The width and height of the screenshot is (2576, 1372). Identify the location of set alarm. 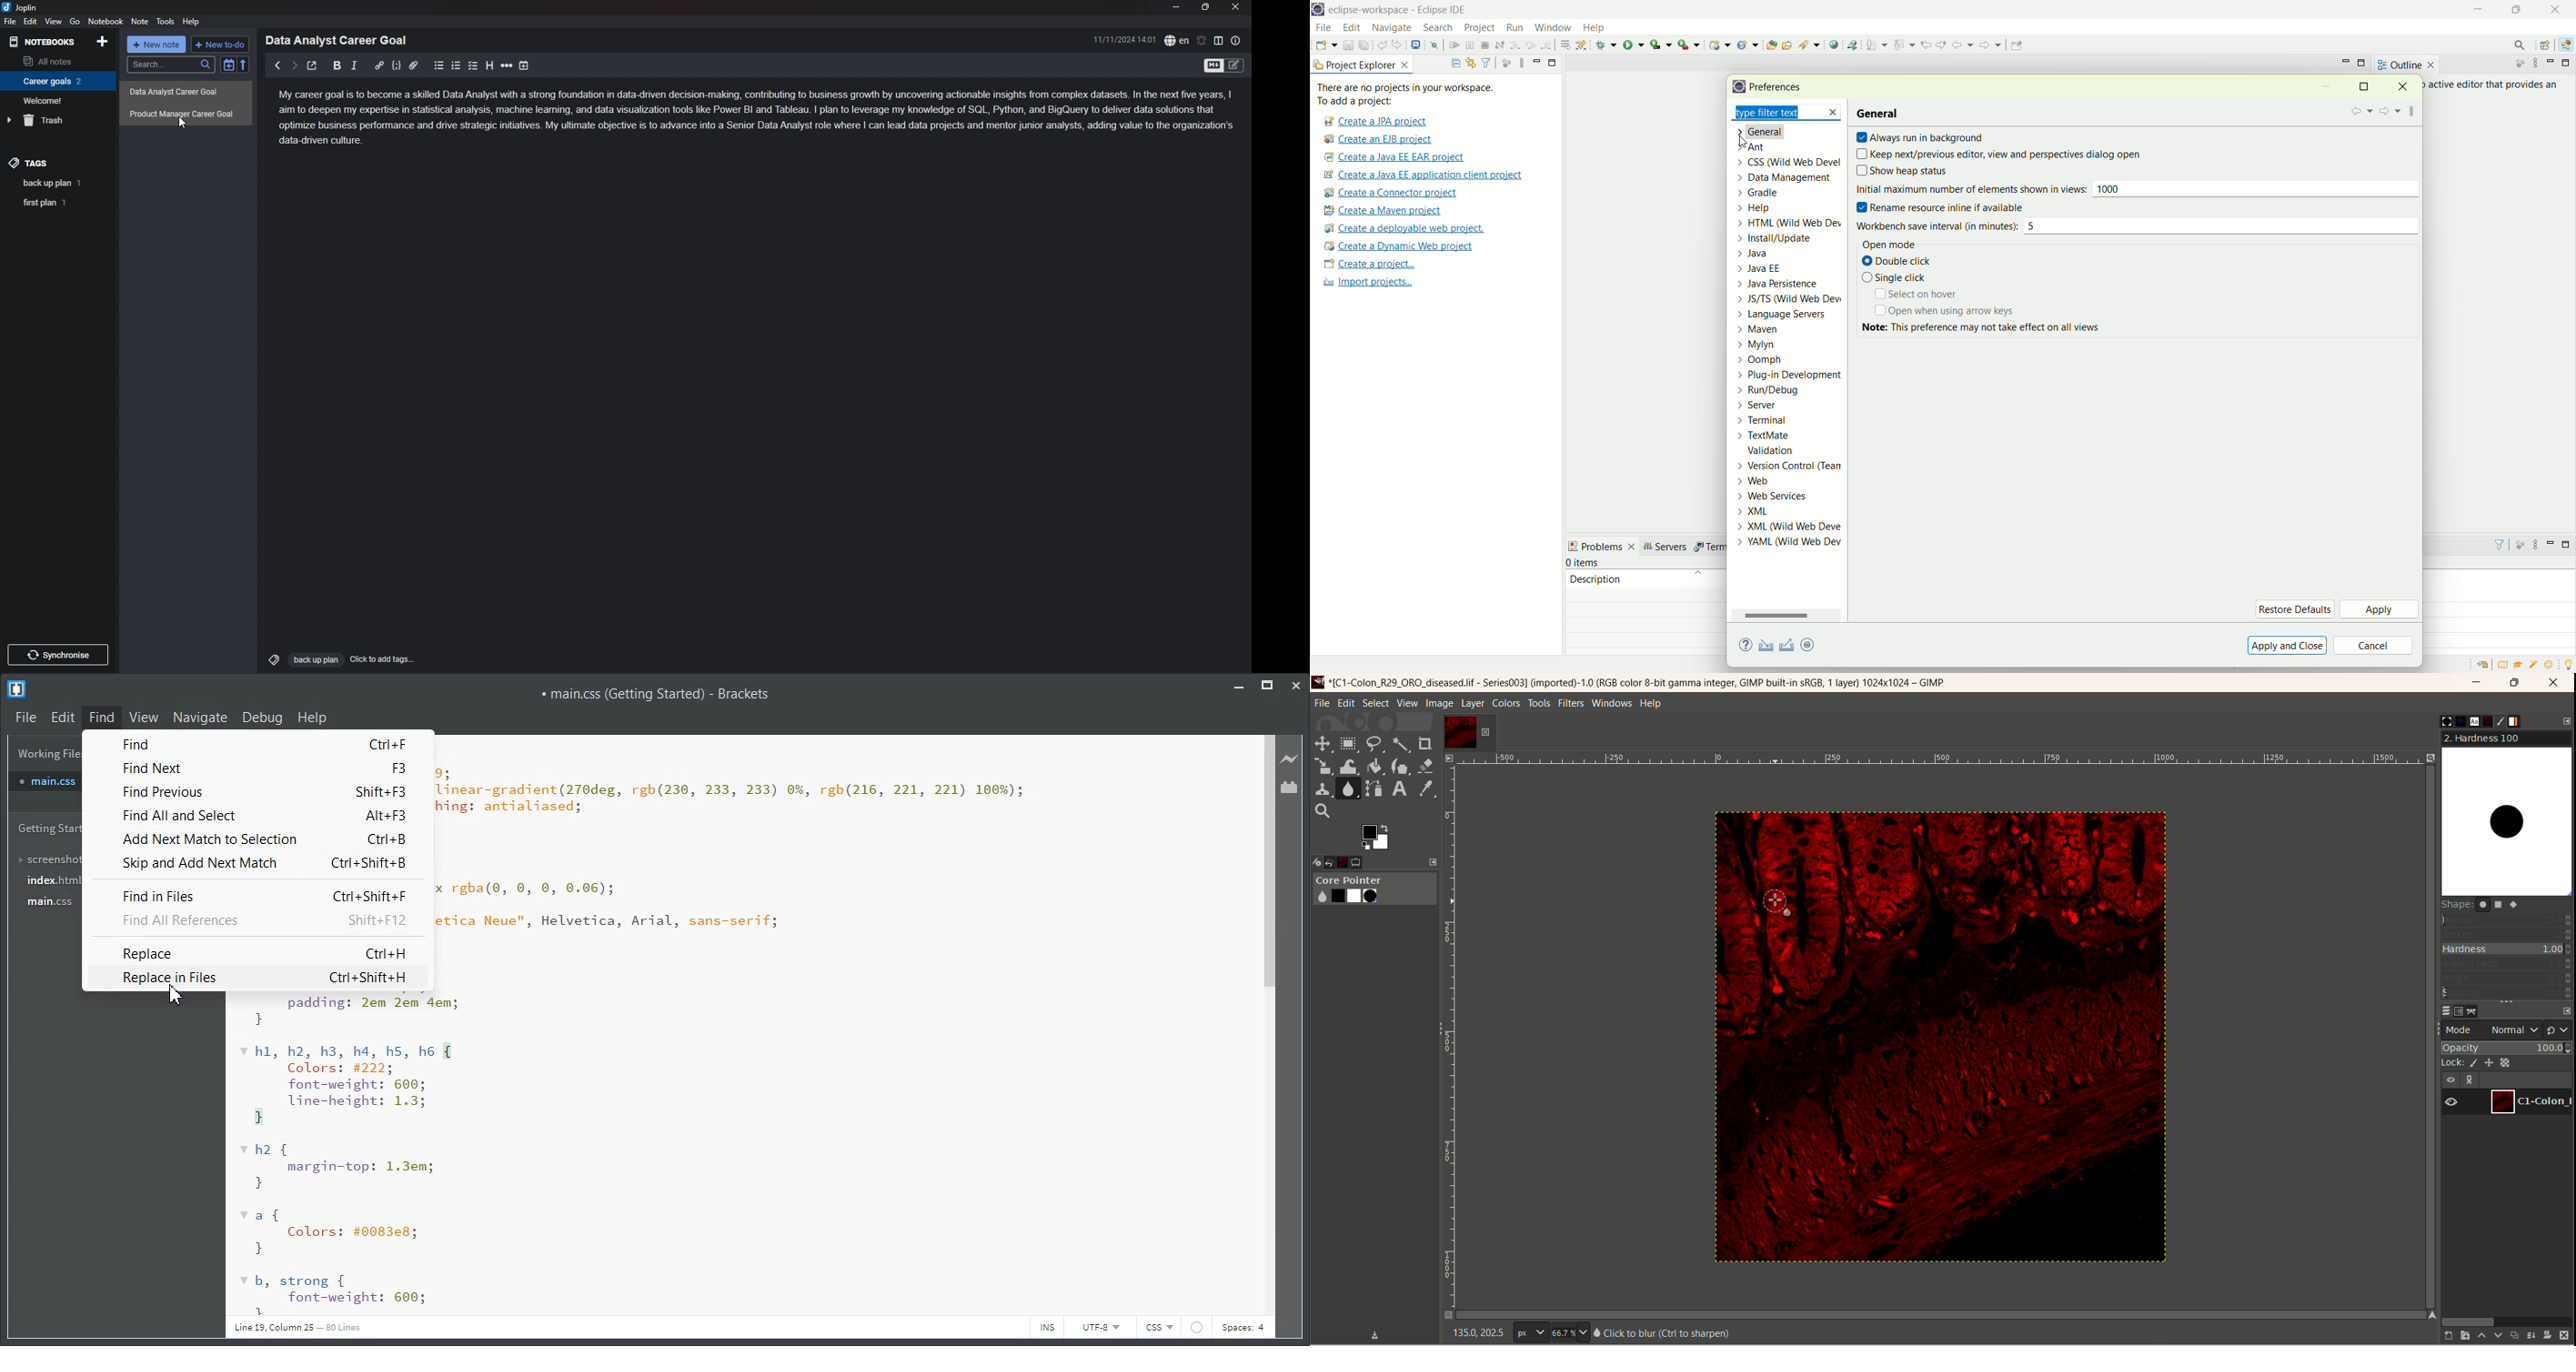
(1203, 40).